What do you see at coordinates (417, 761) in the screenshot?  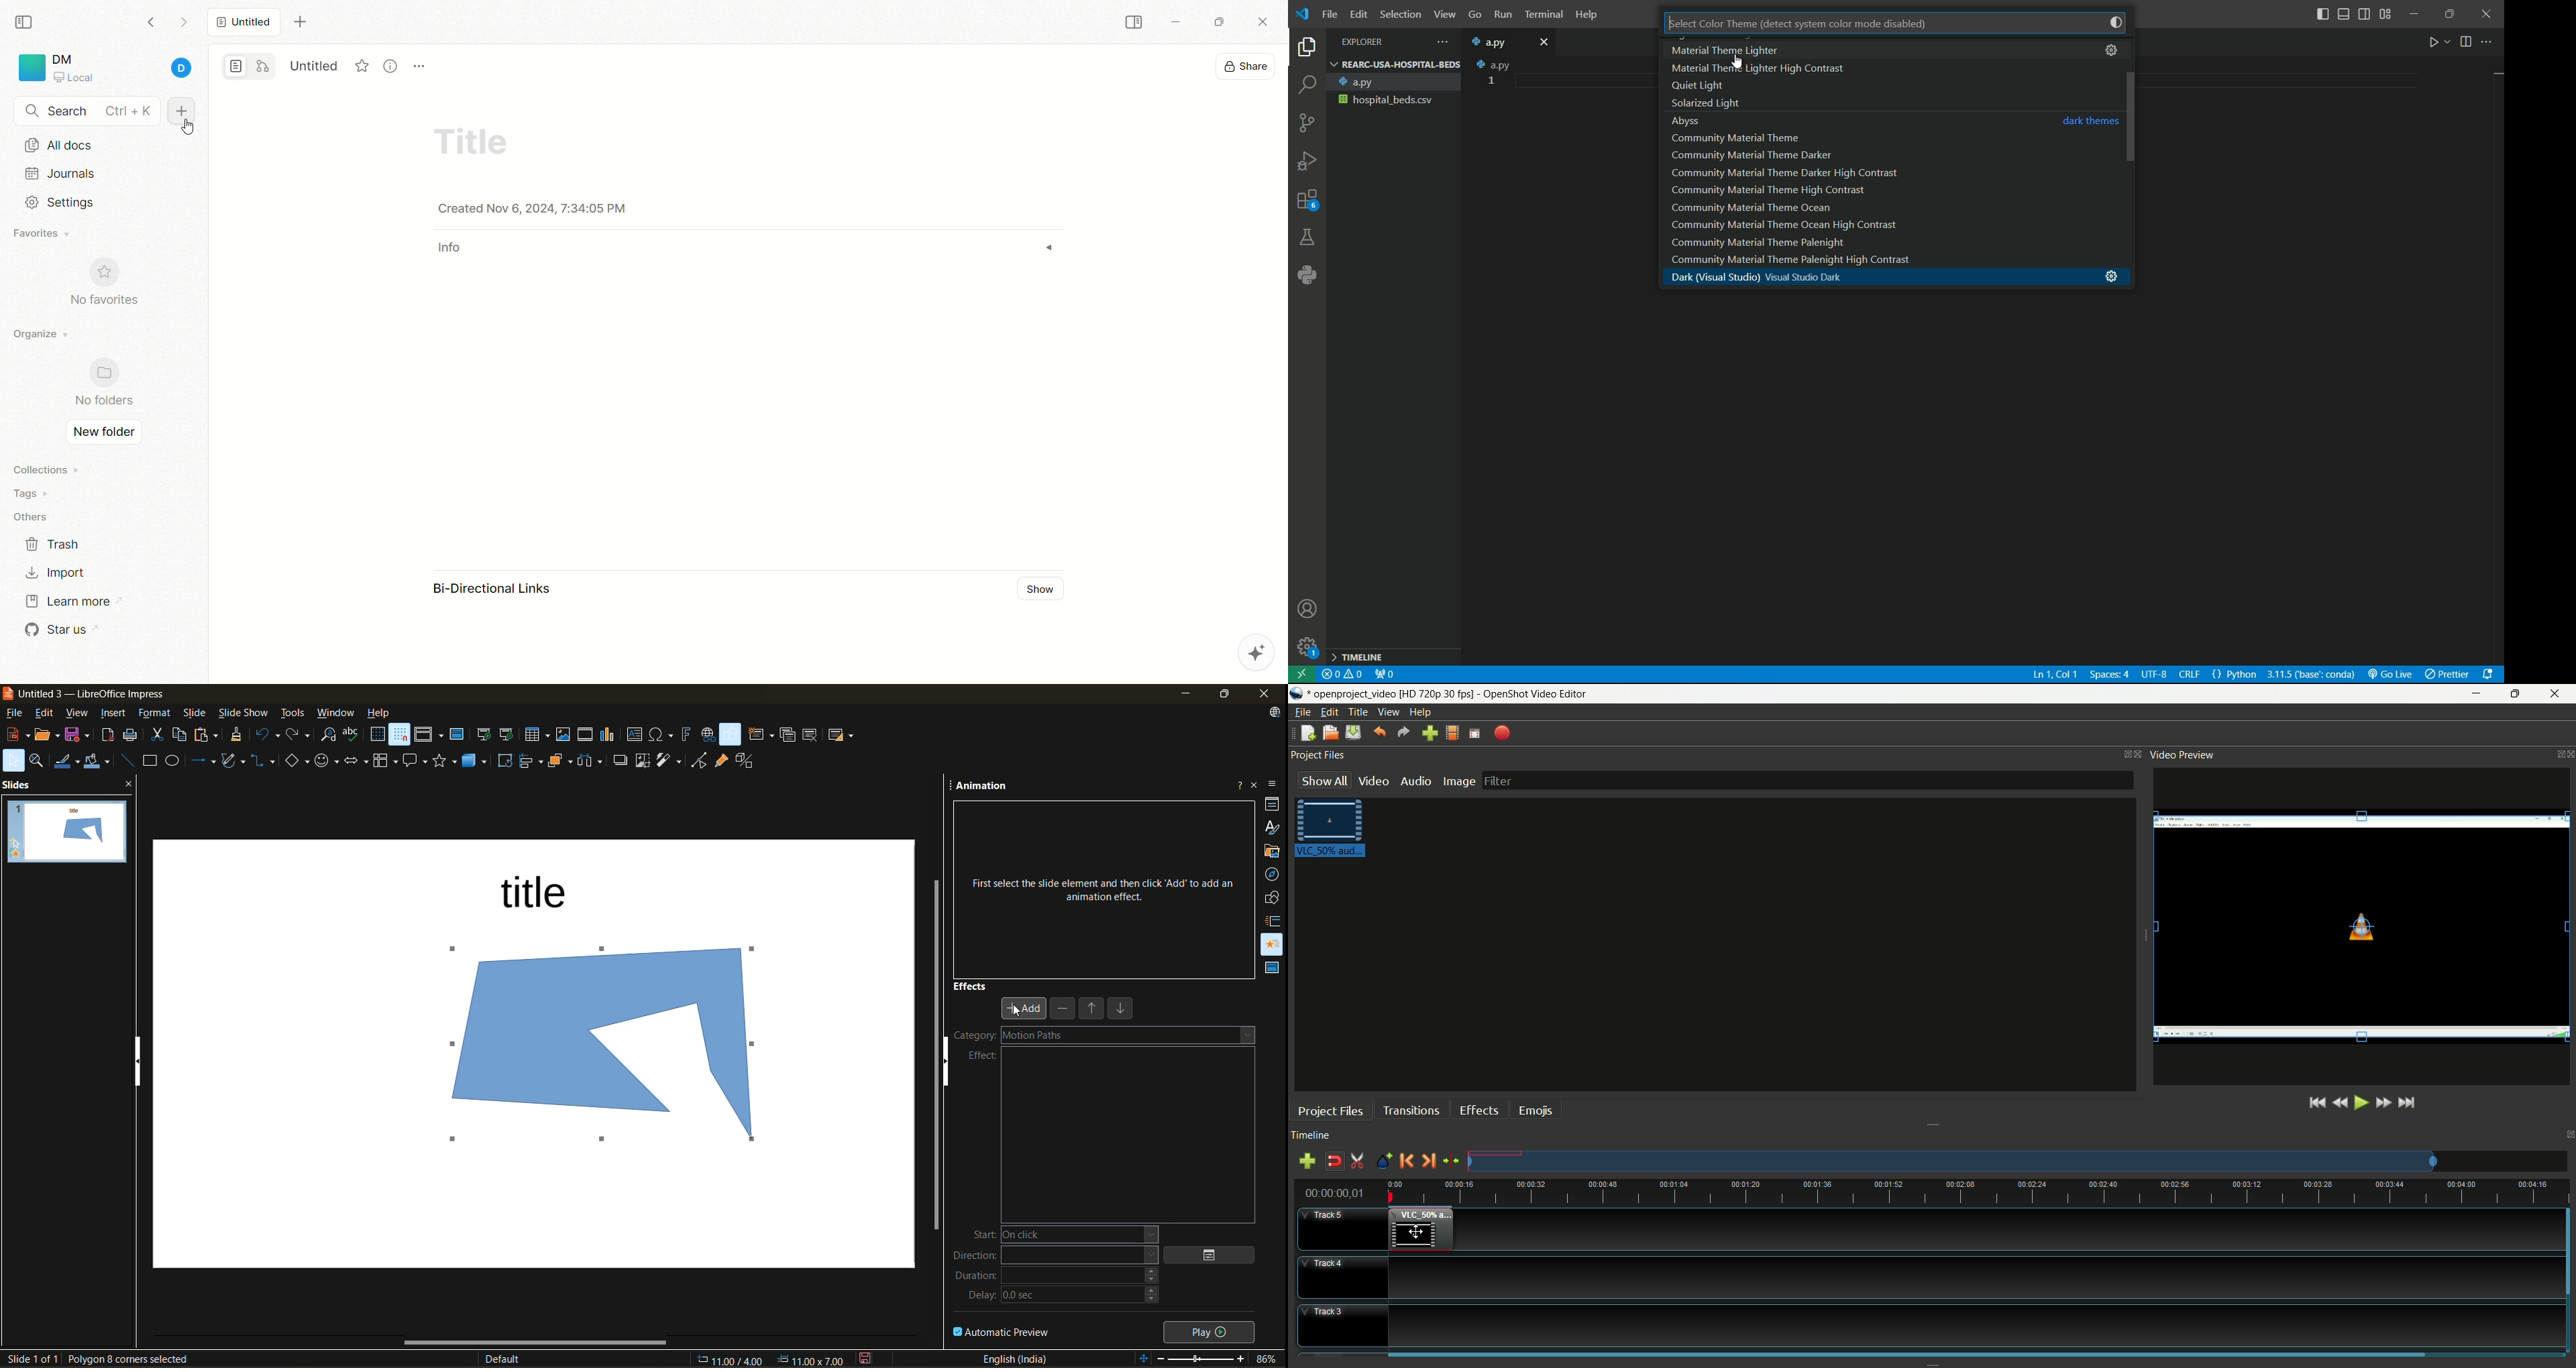 I see `call out shapes` at bounding box center [417, 761].